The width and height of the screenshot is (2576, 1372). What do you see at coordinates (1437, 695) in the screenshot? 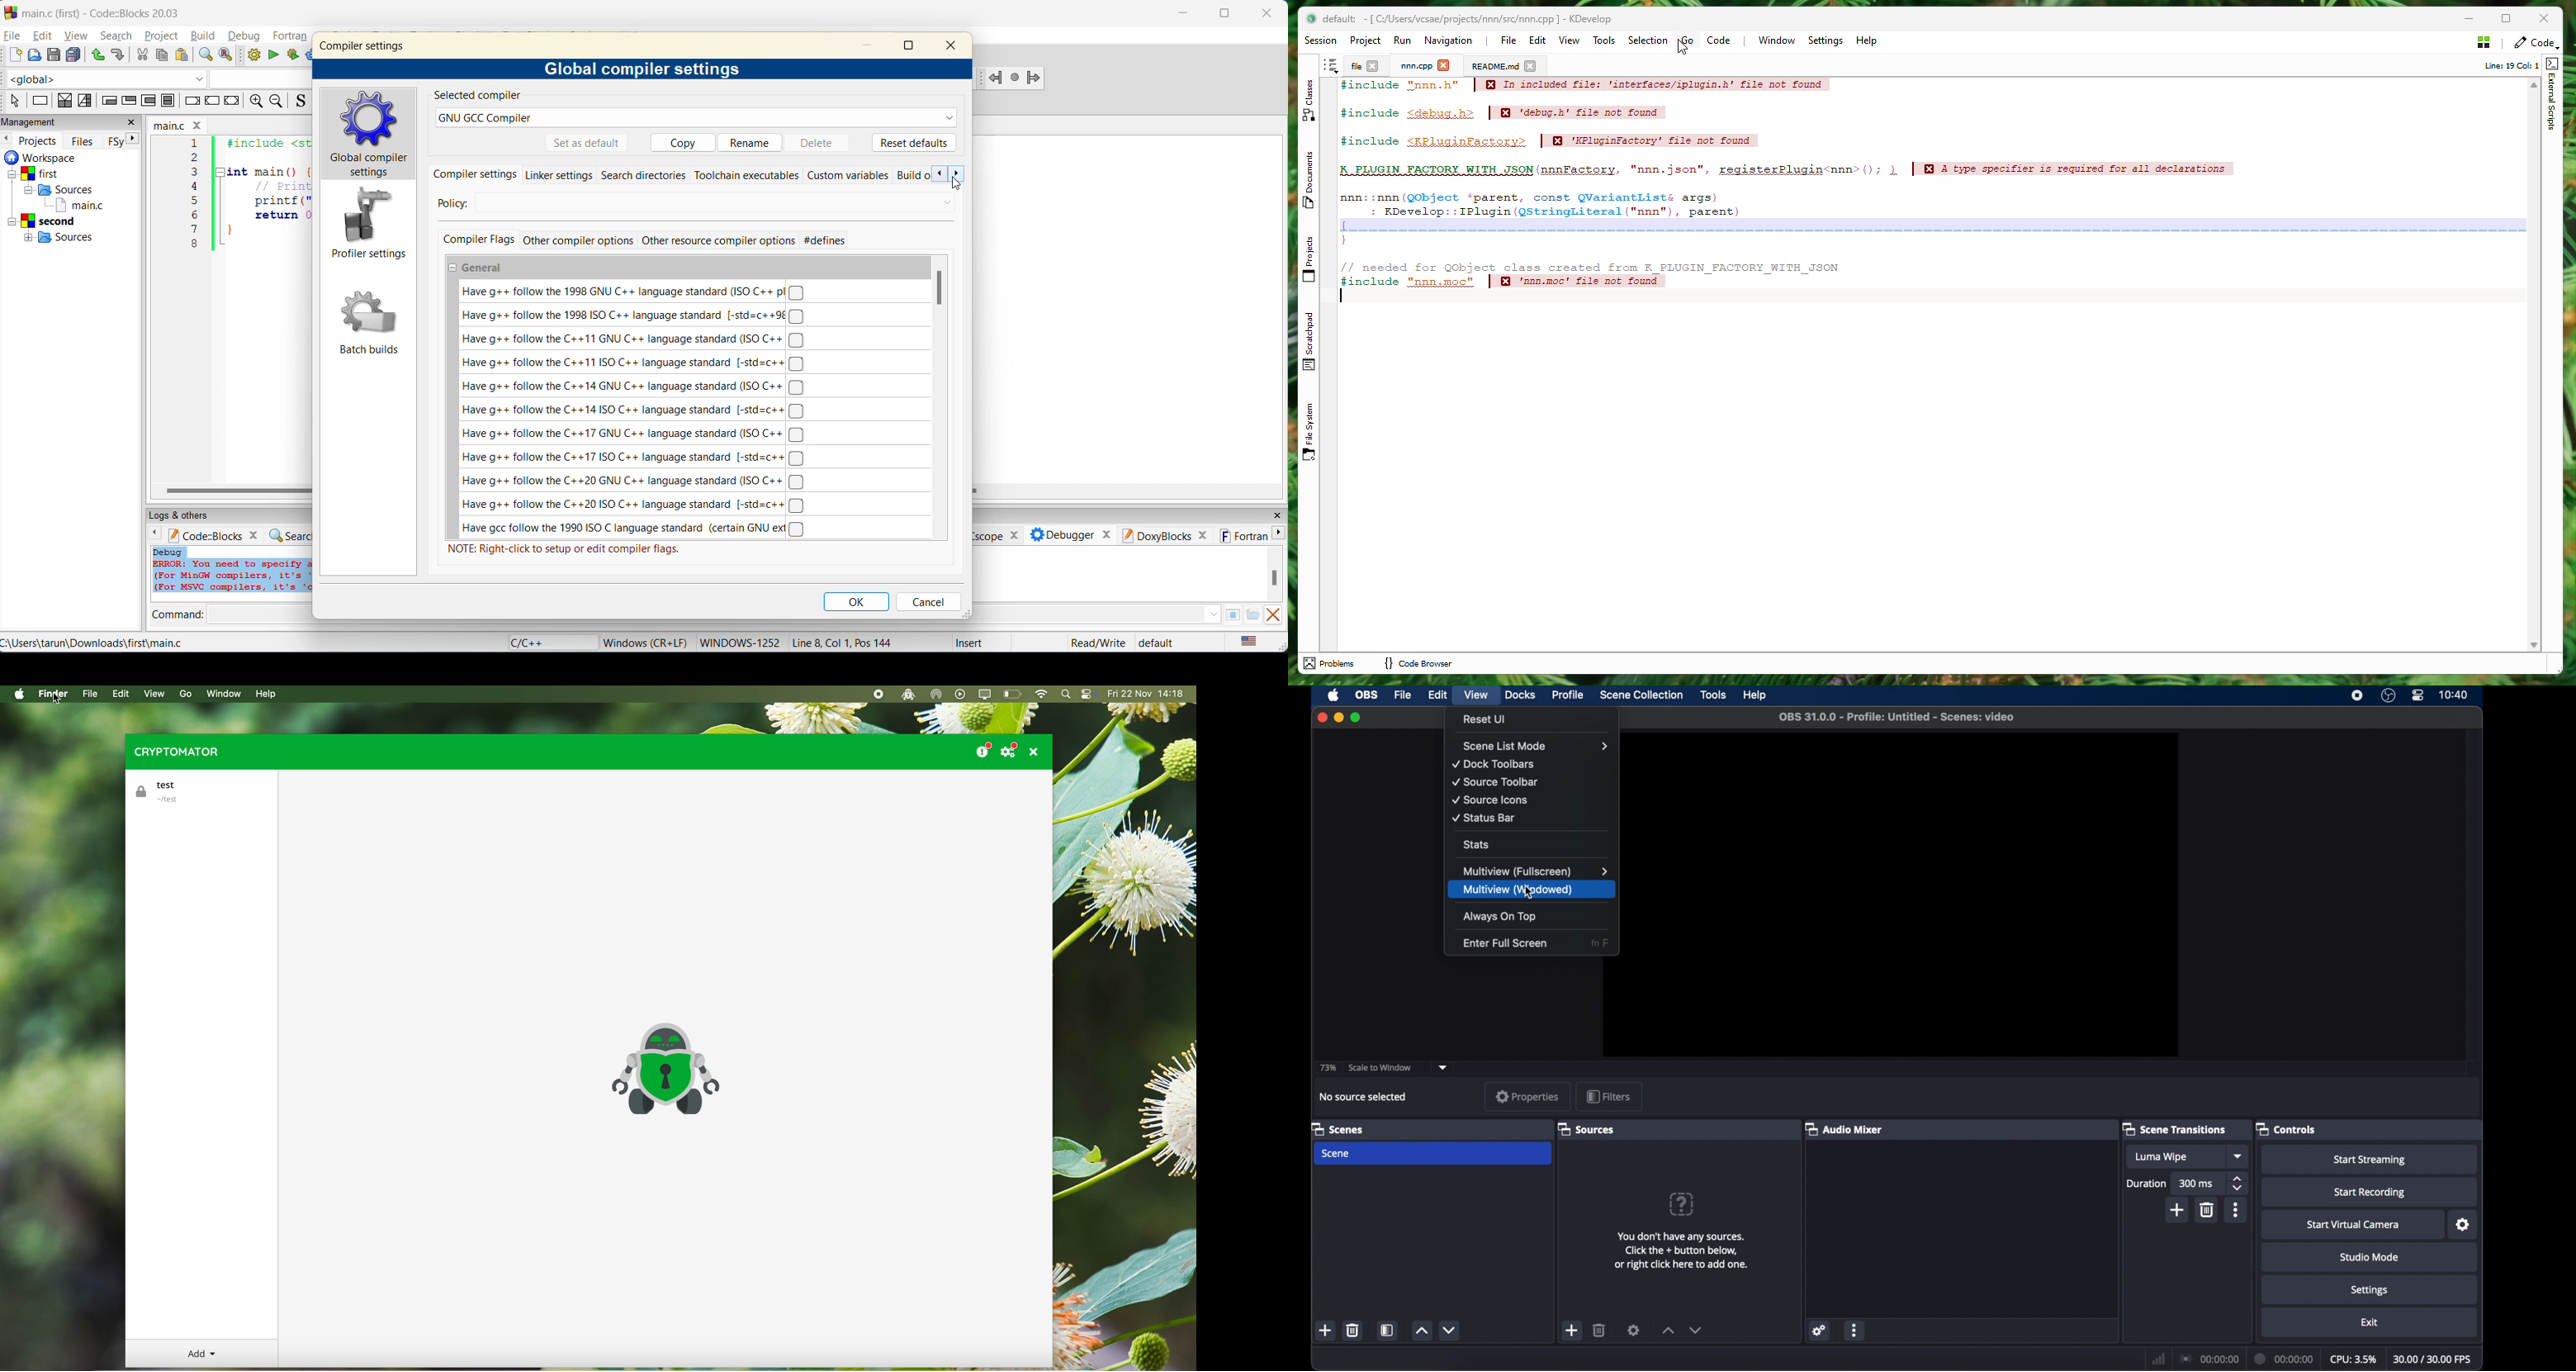
I see `edit` at bounding box center [1437, 695].